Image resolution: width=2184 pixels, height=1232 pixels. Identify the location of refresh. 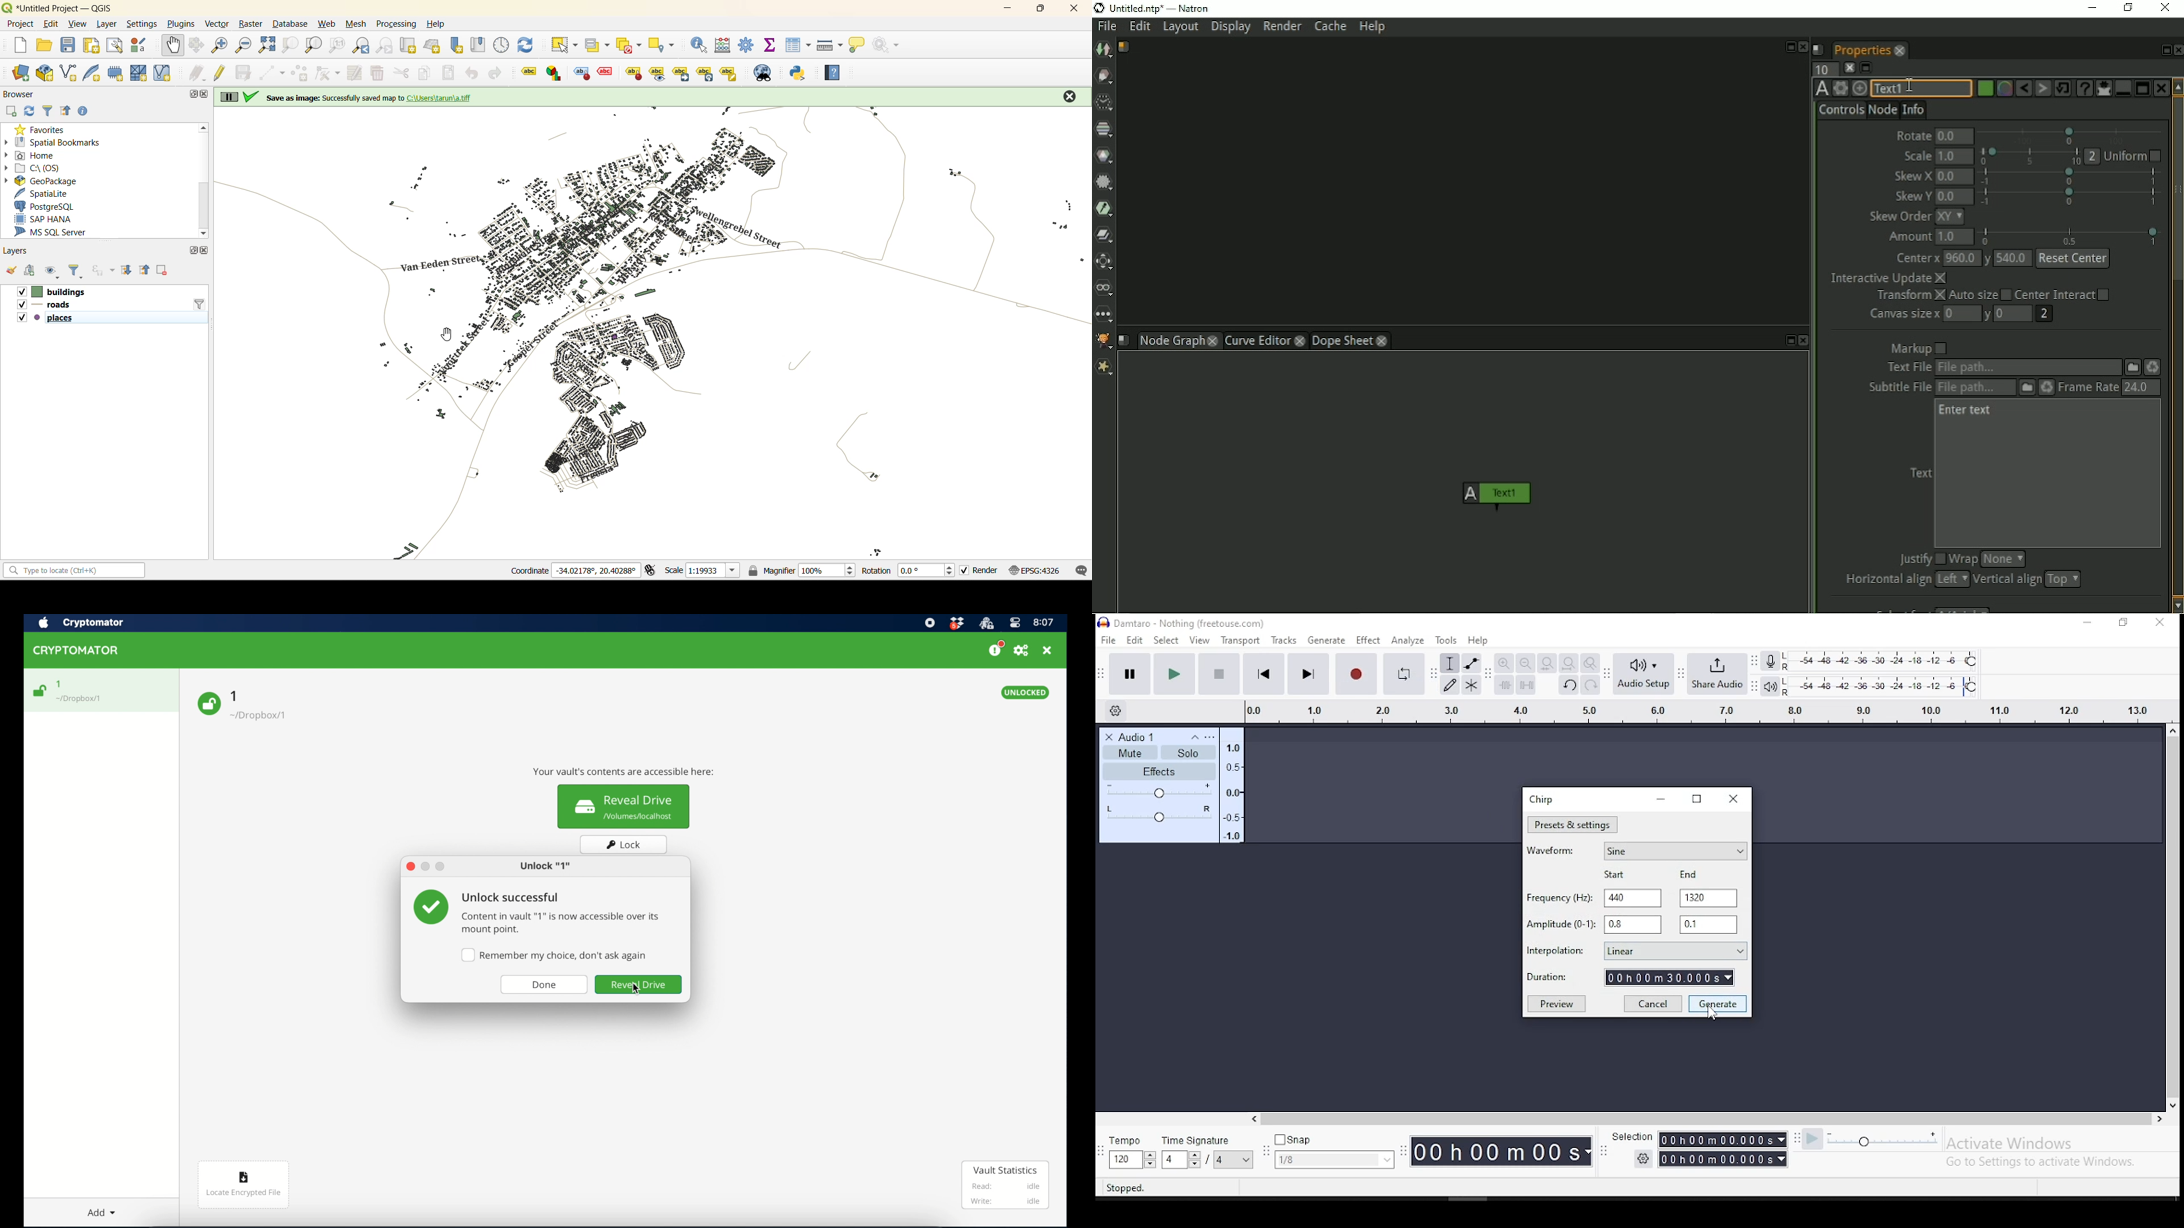
(30, 114).